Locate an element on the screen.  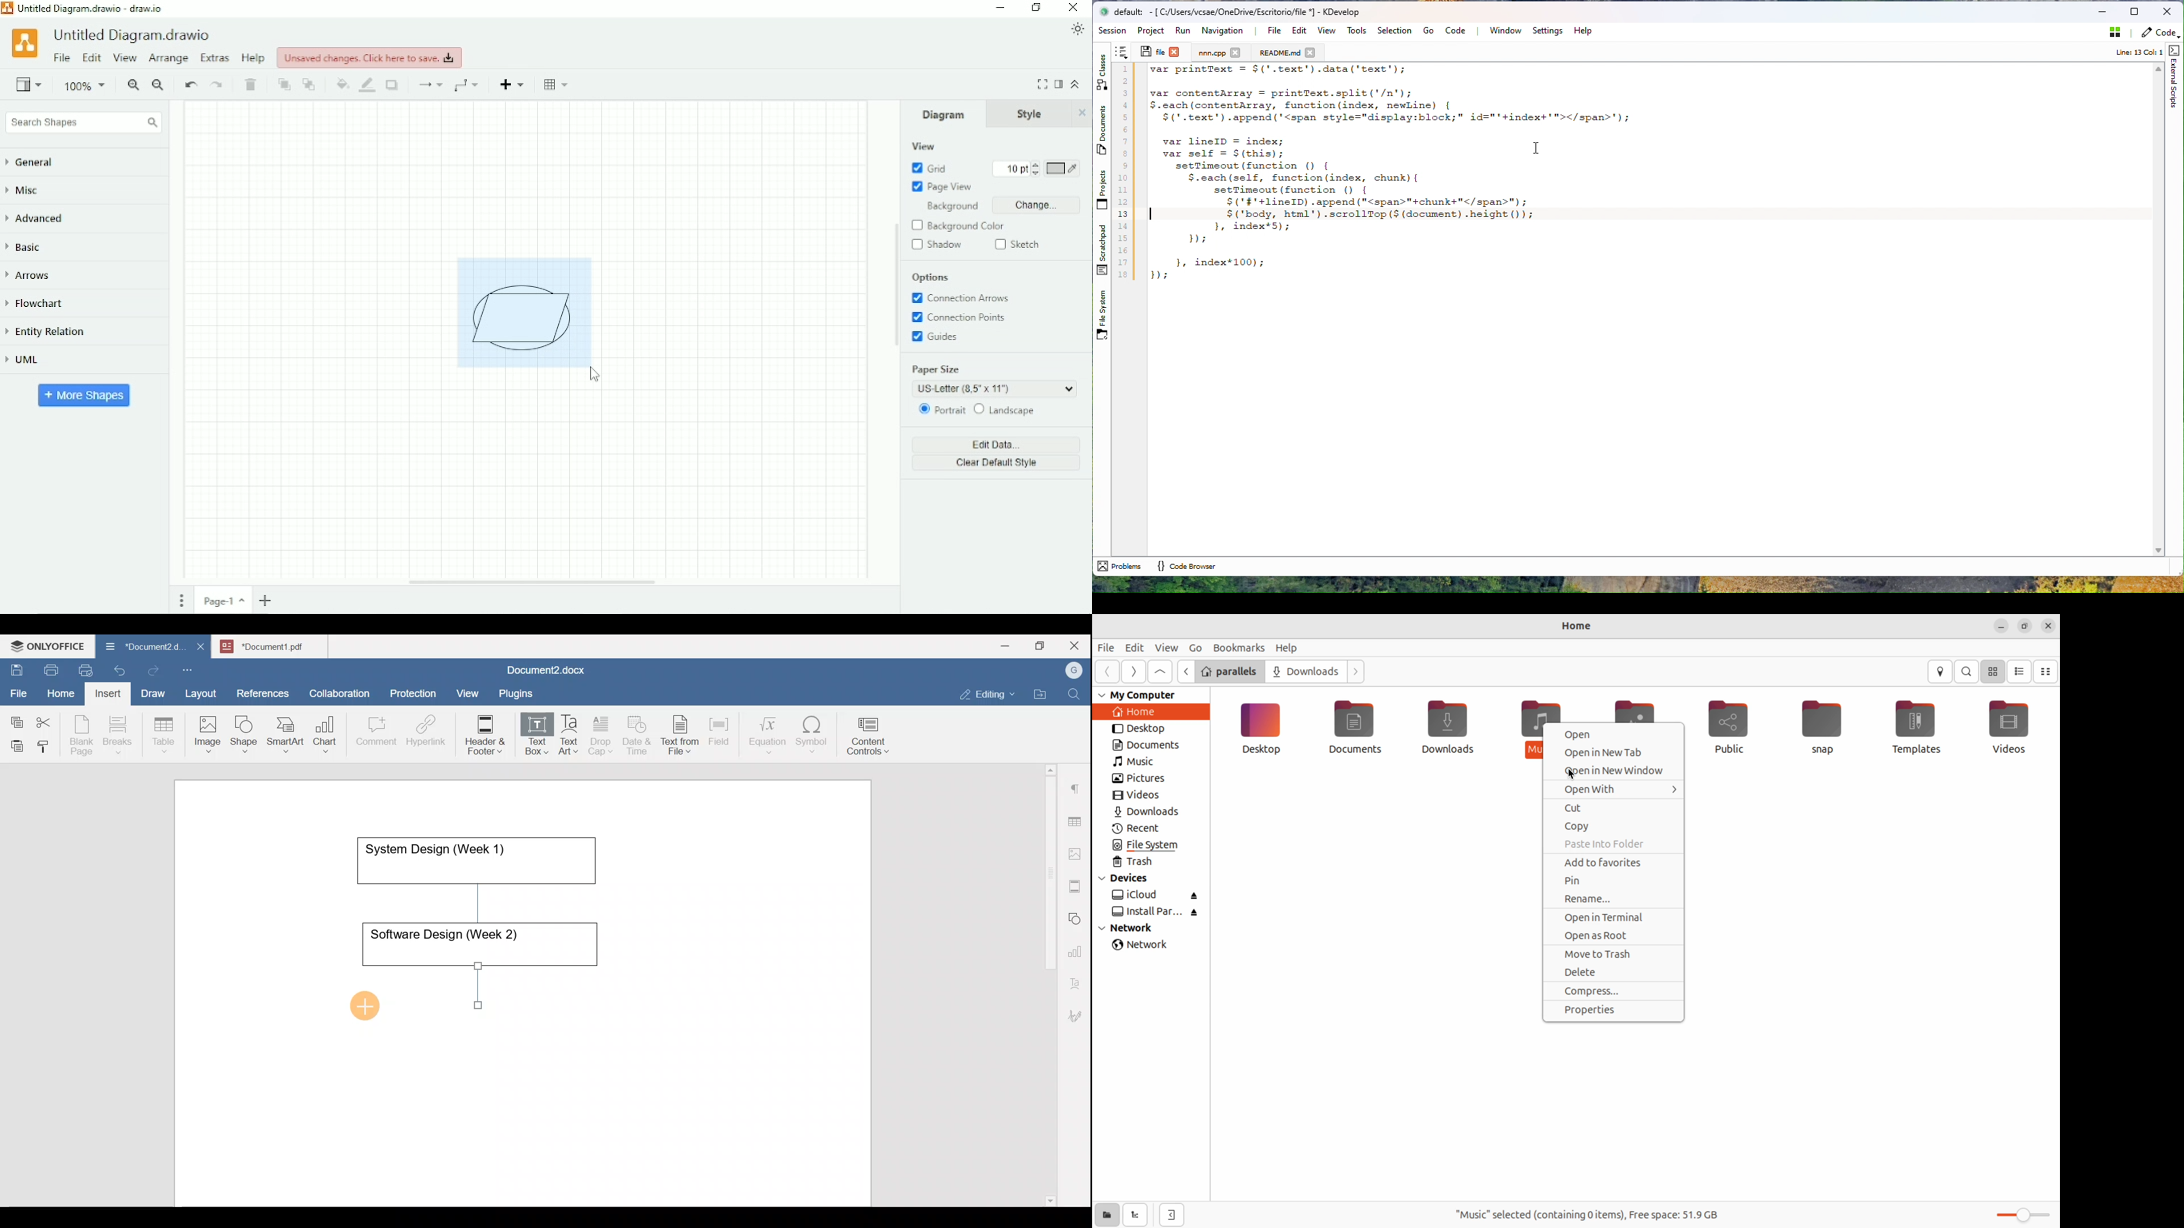
upward is located at coordinates (1161, 672).